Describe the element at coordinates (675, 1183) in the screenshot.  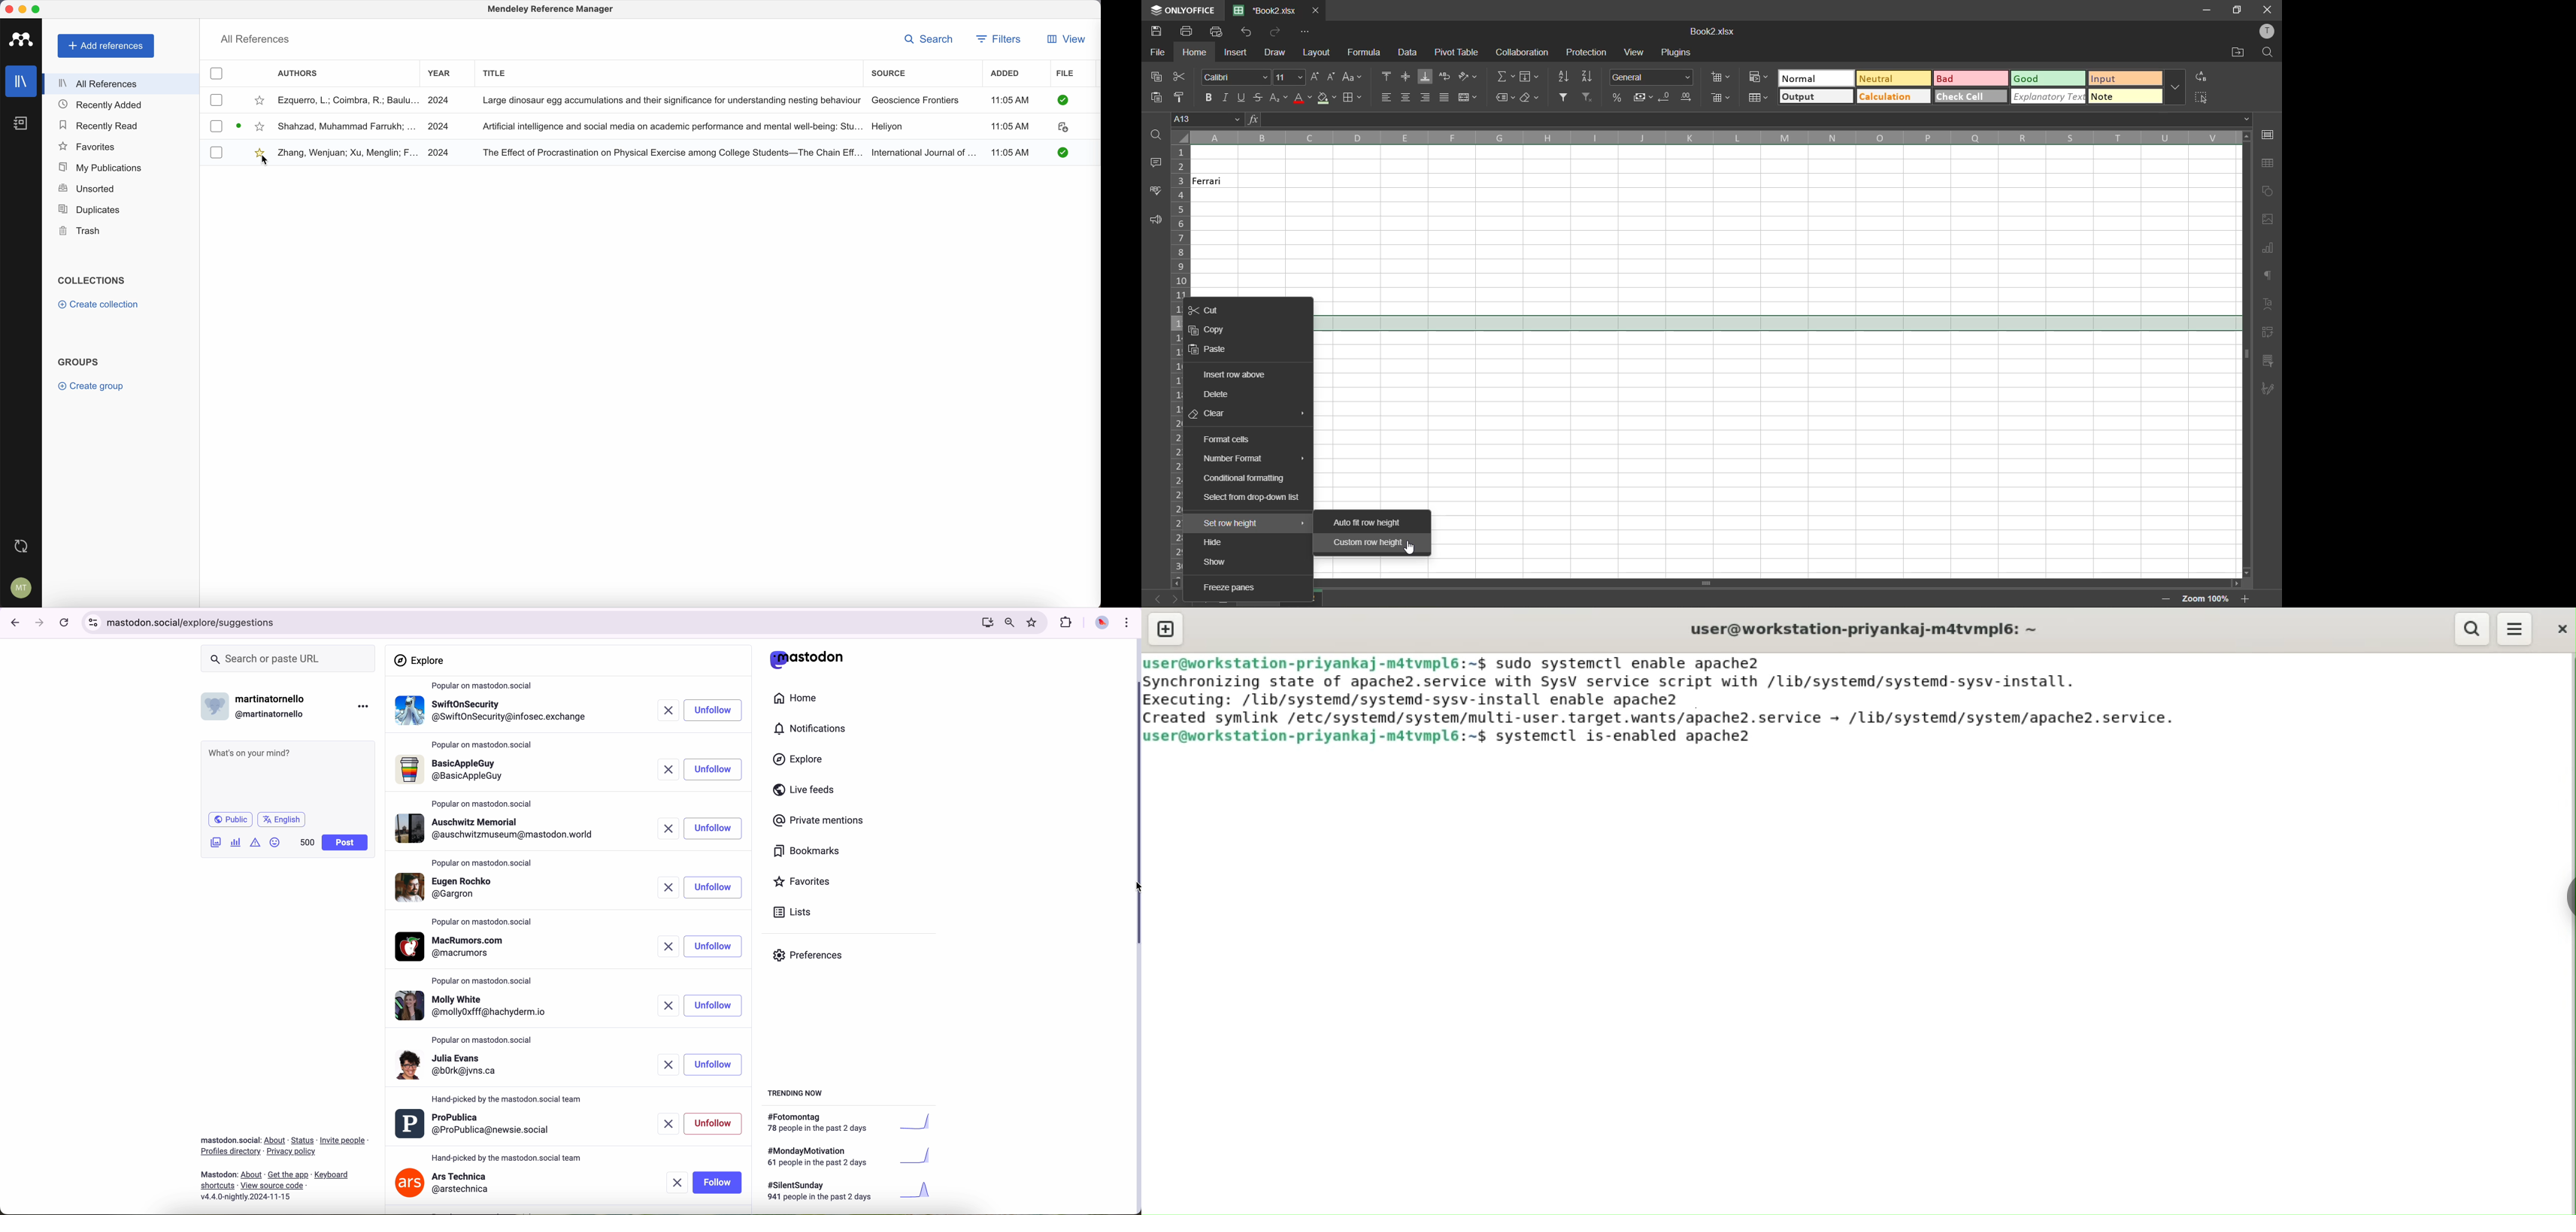
I see `remove` at that location.